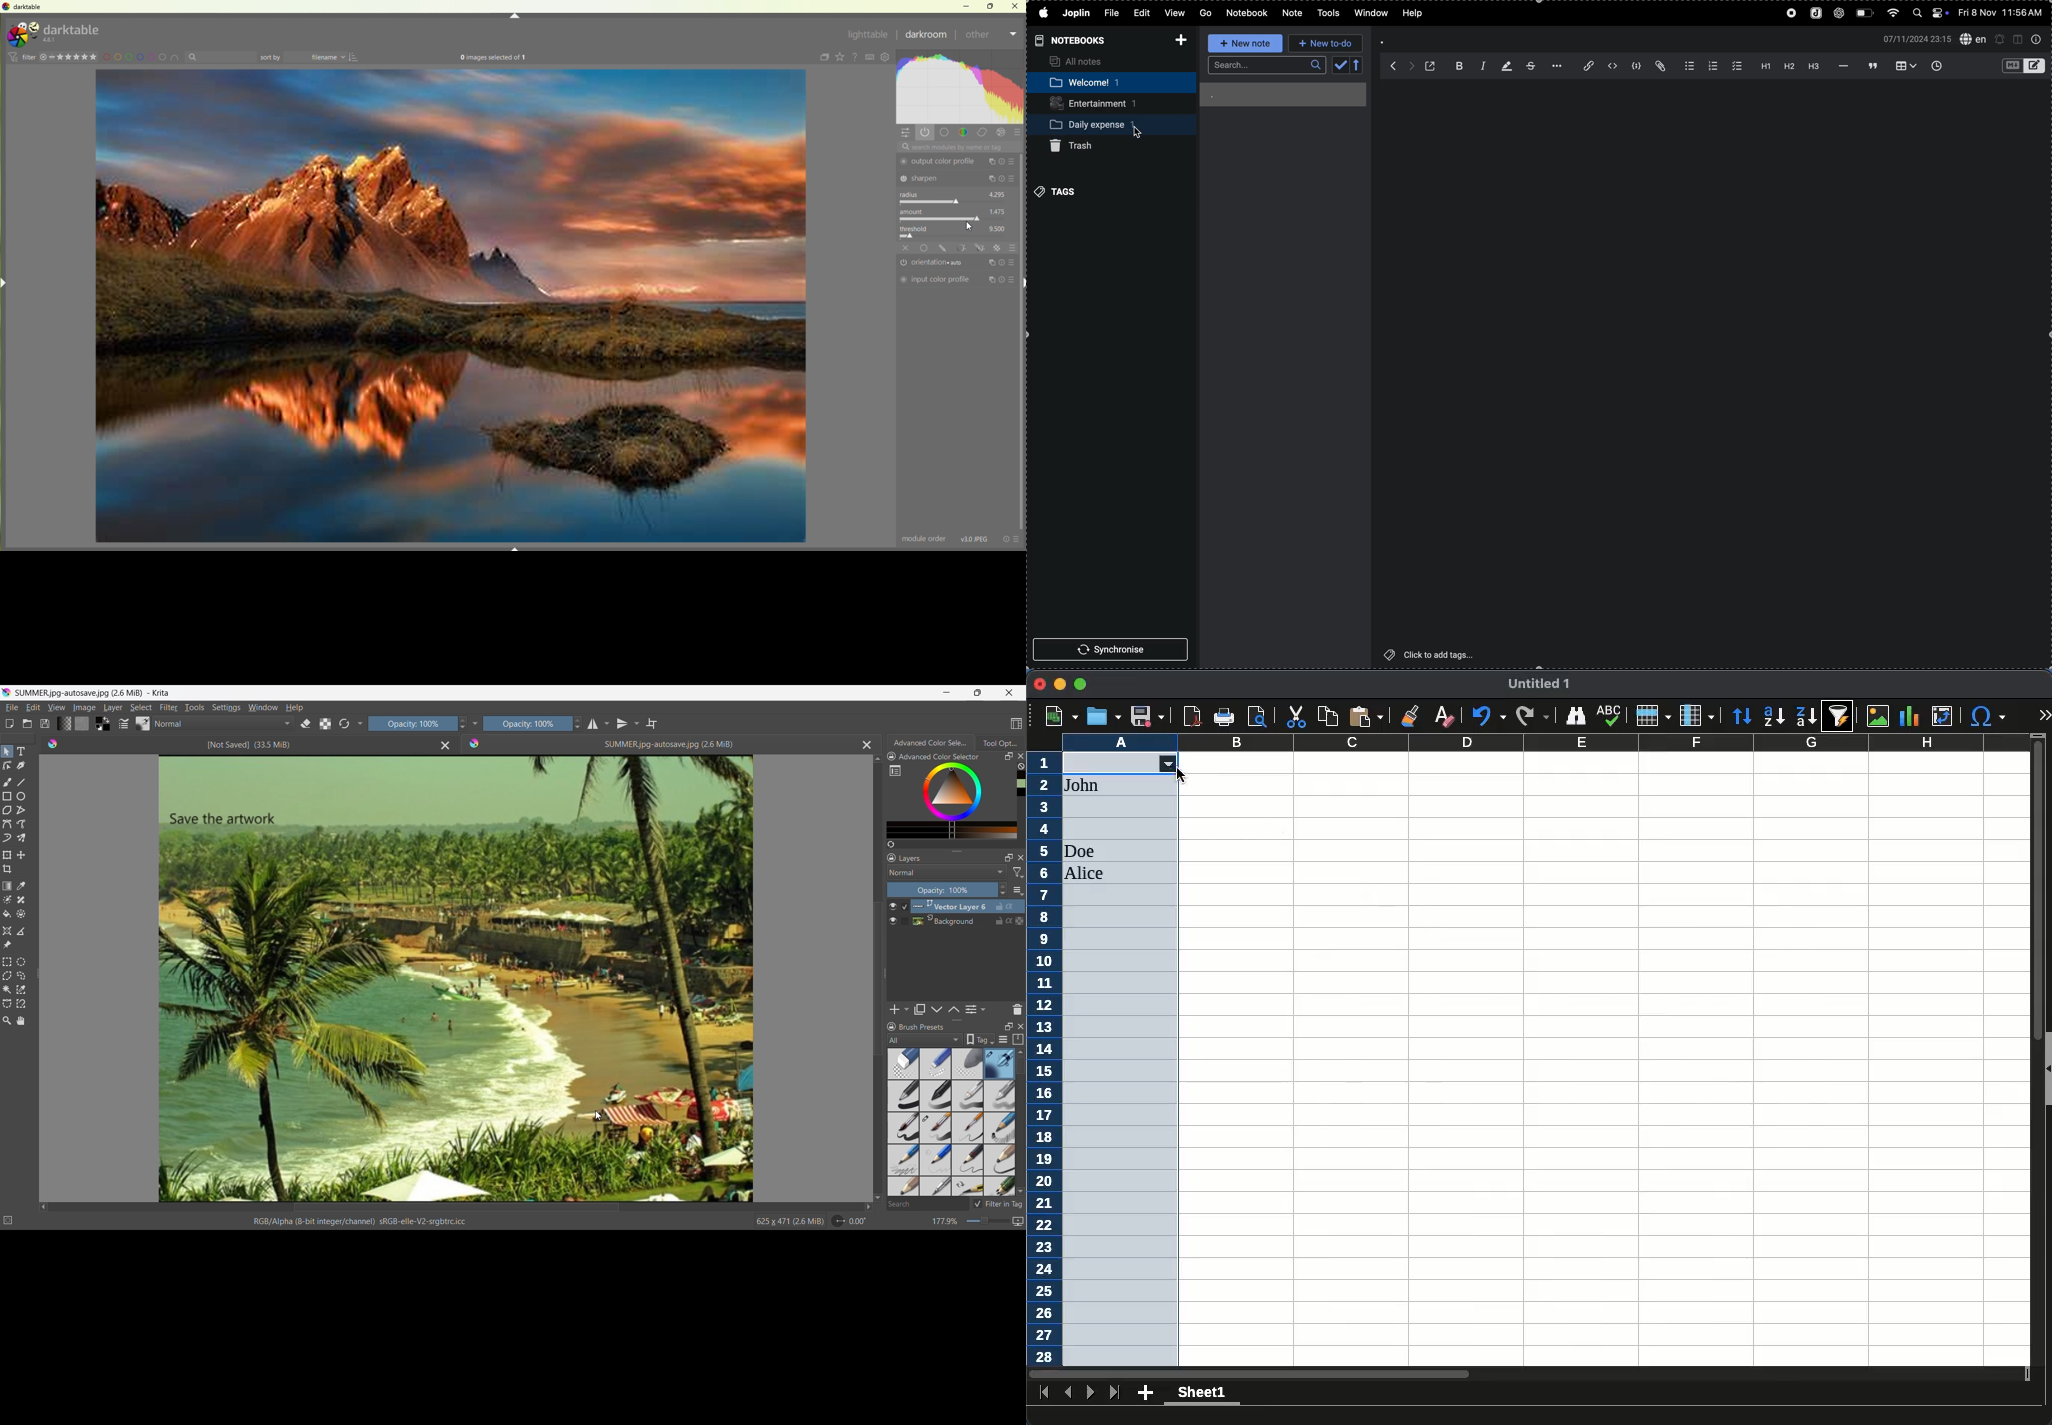 This screenshot has height=1428, width=2072. Describe the element at coordinates (884, 989) in the screenshot. I see `Change width of panels attached to this line` at that location.